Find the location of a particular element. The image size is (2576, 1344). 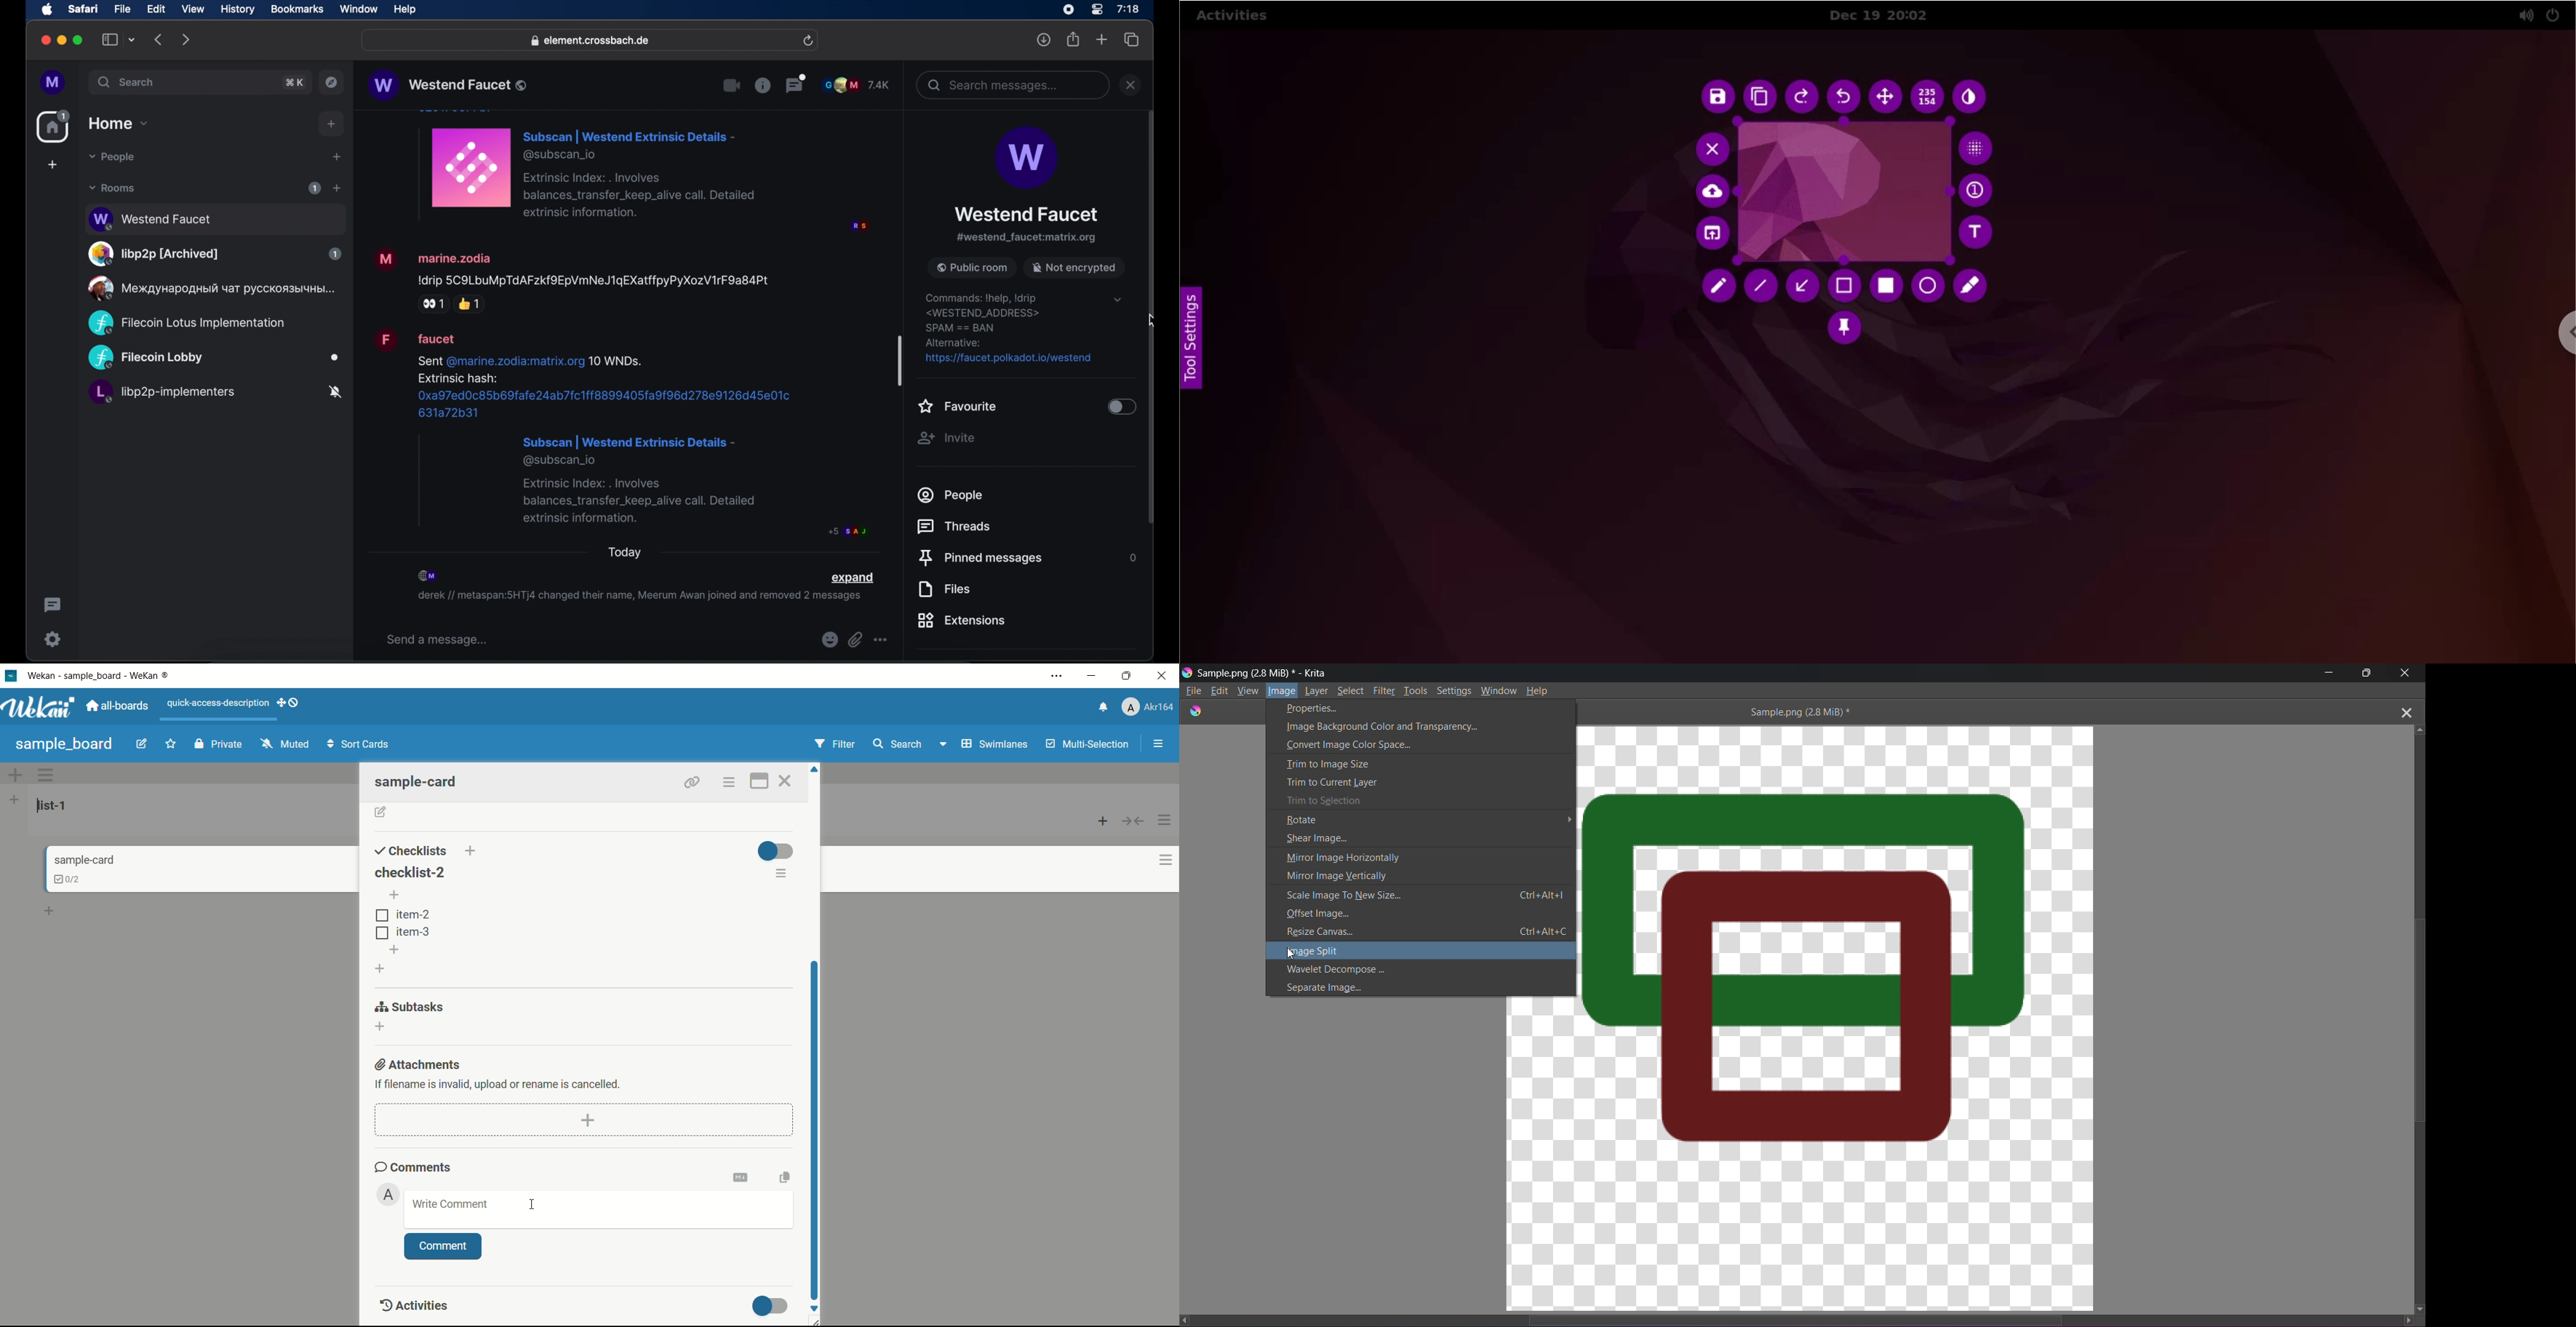

settings is located at coordinates (53, 639).